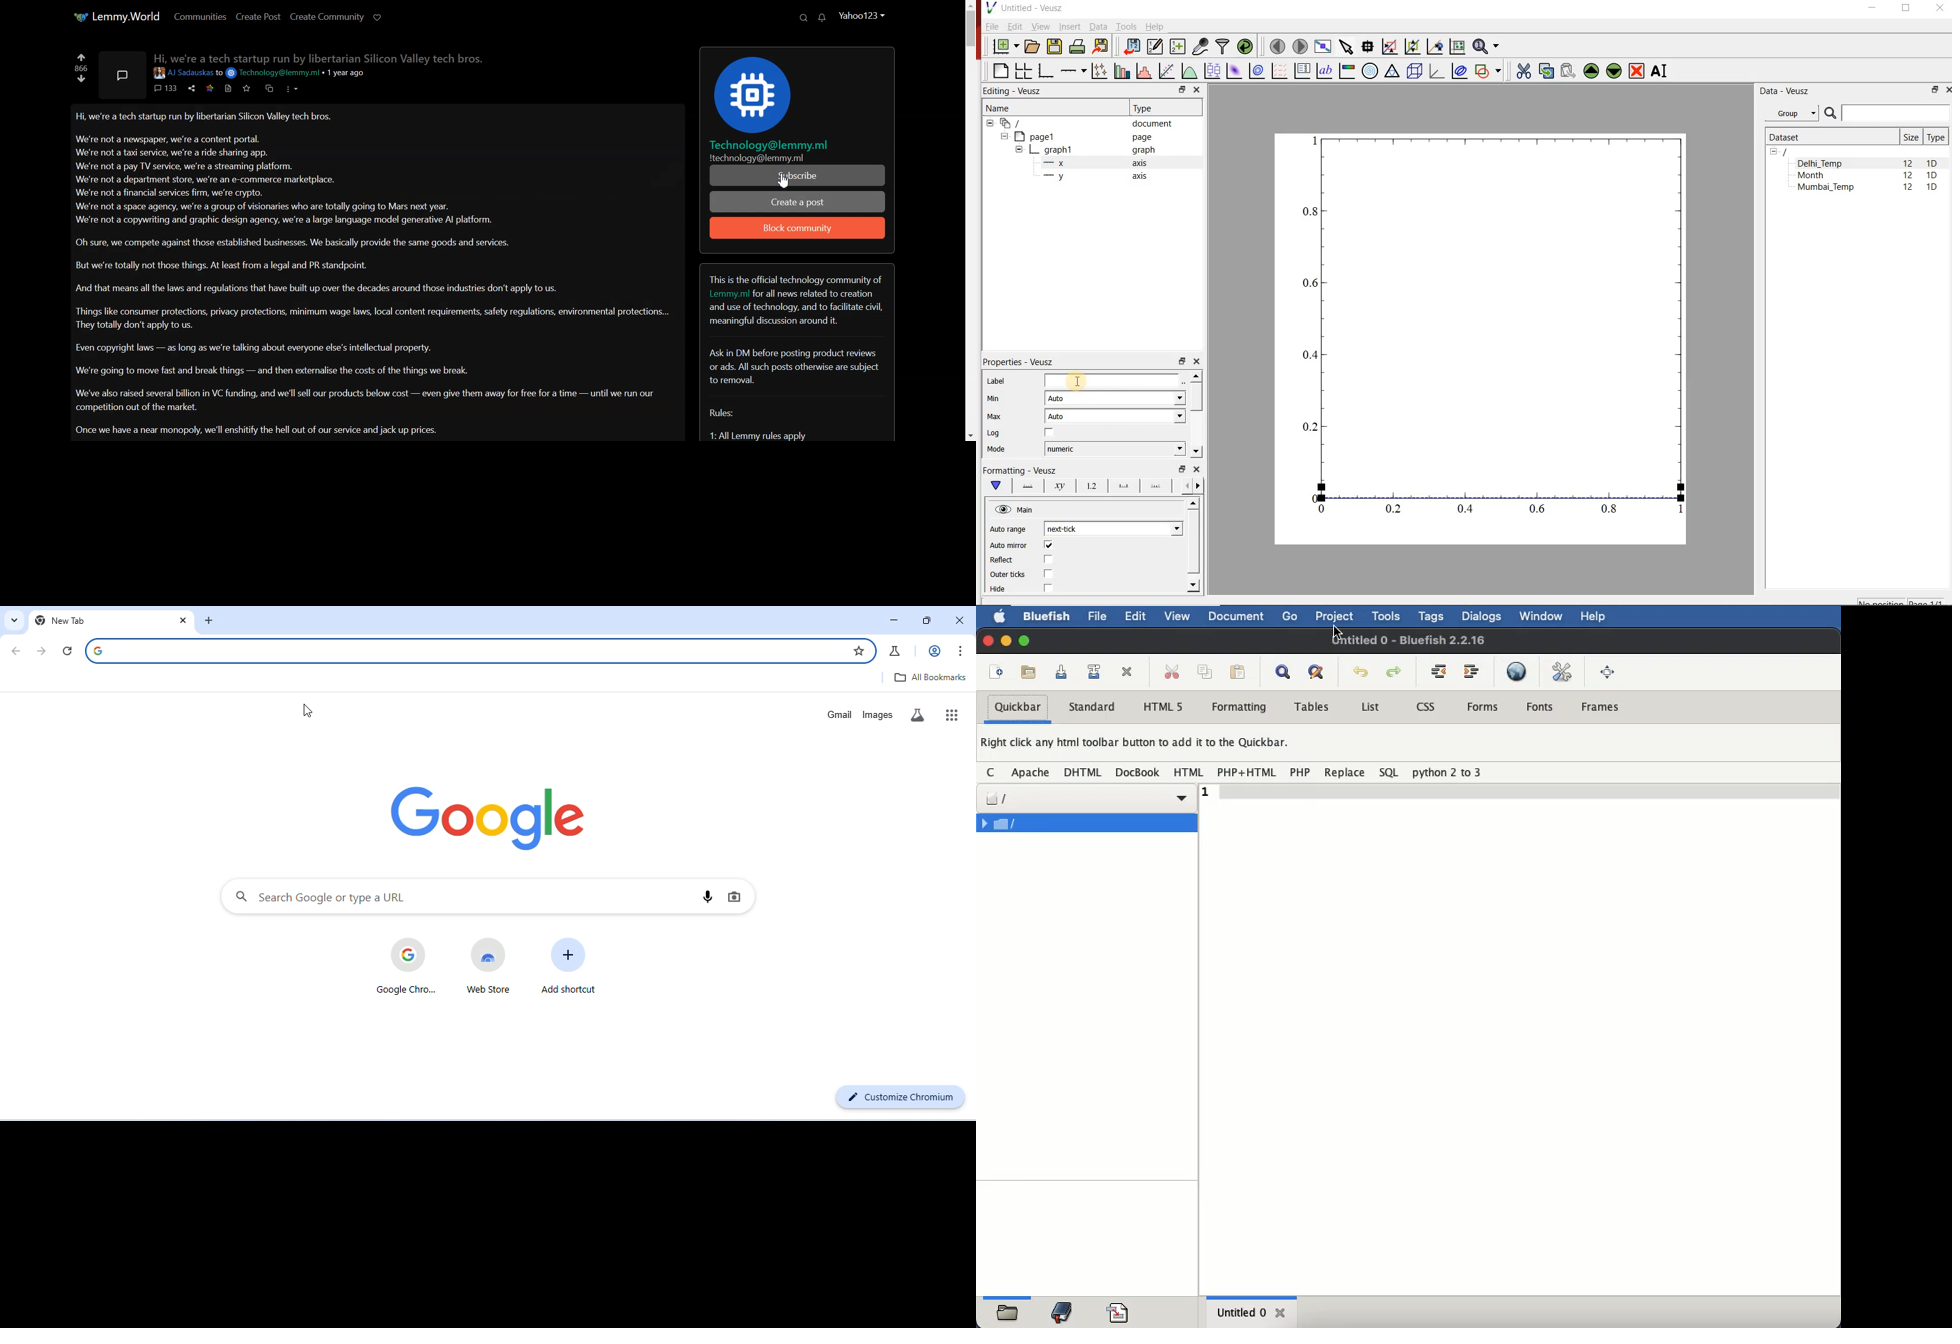 The width and height of the screenshot is (1960, 1344). Describe the element at coordinates (1115, 382) in the screenshot. I see `input field` at that location.